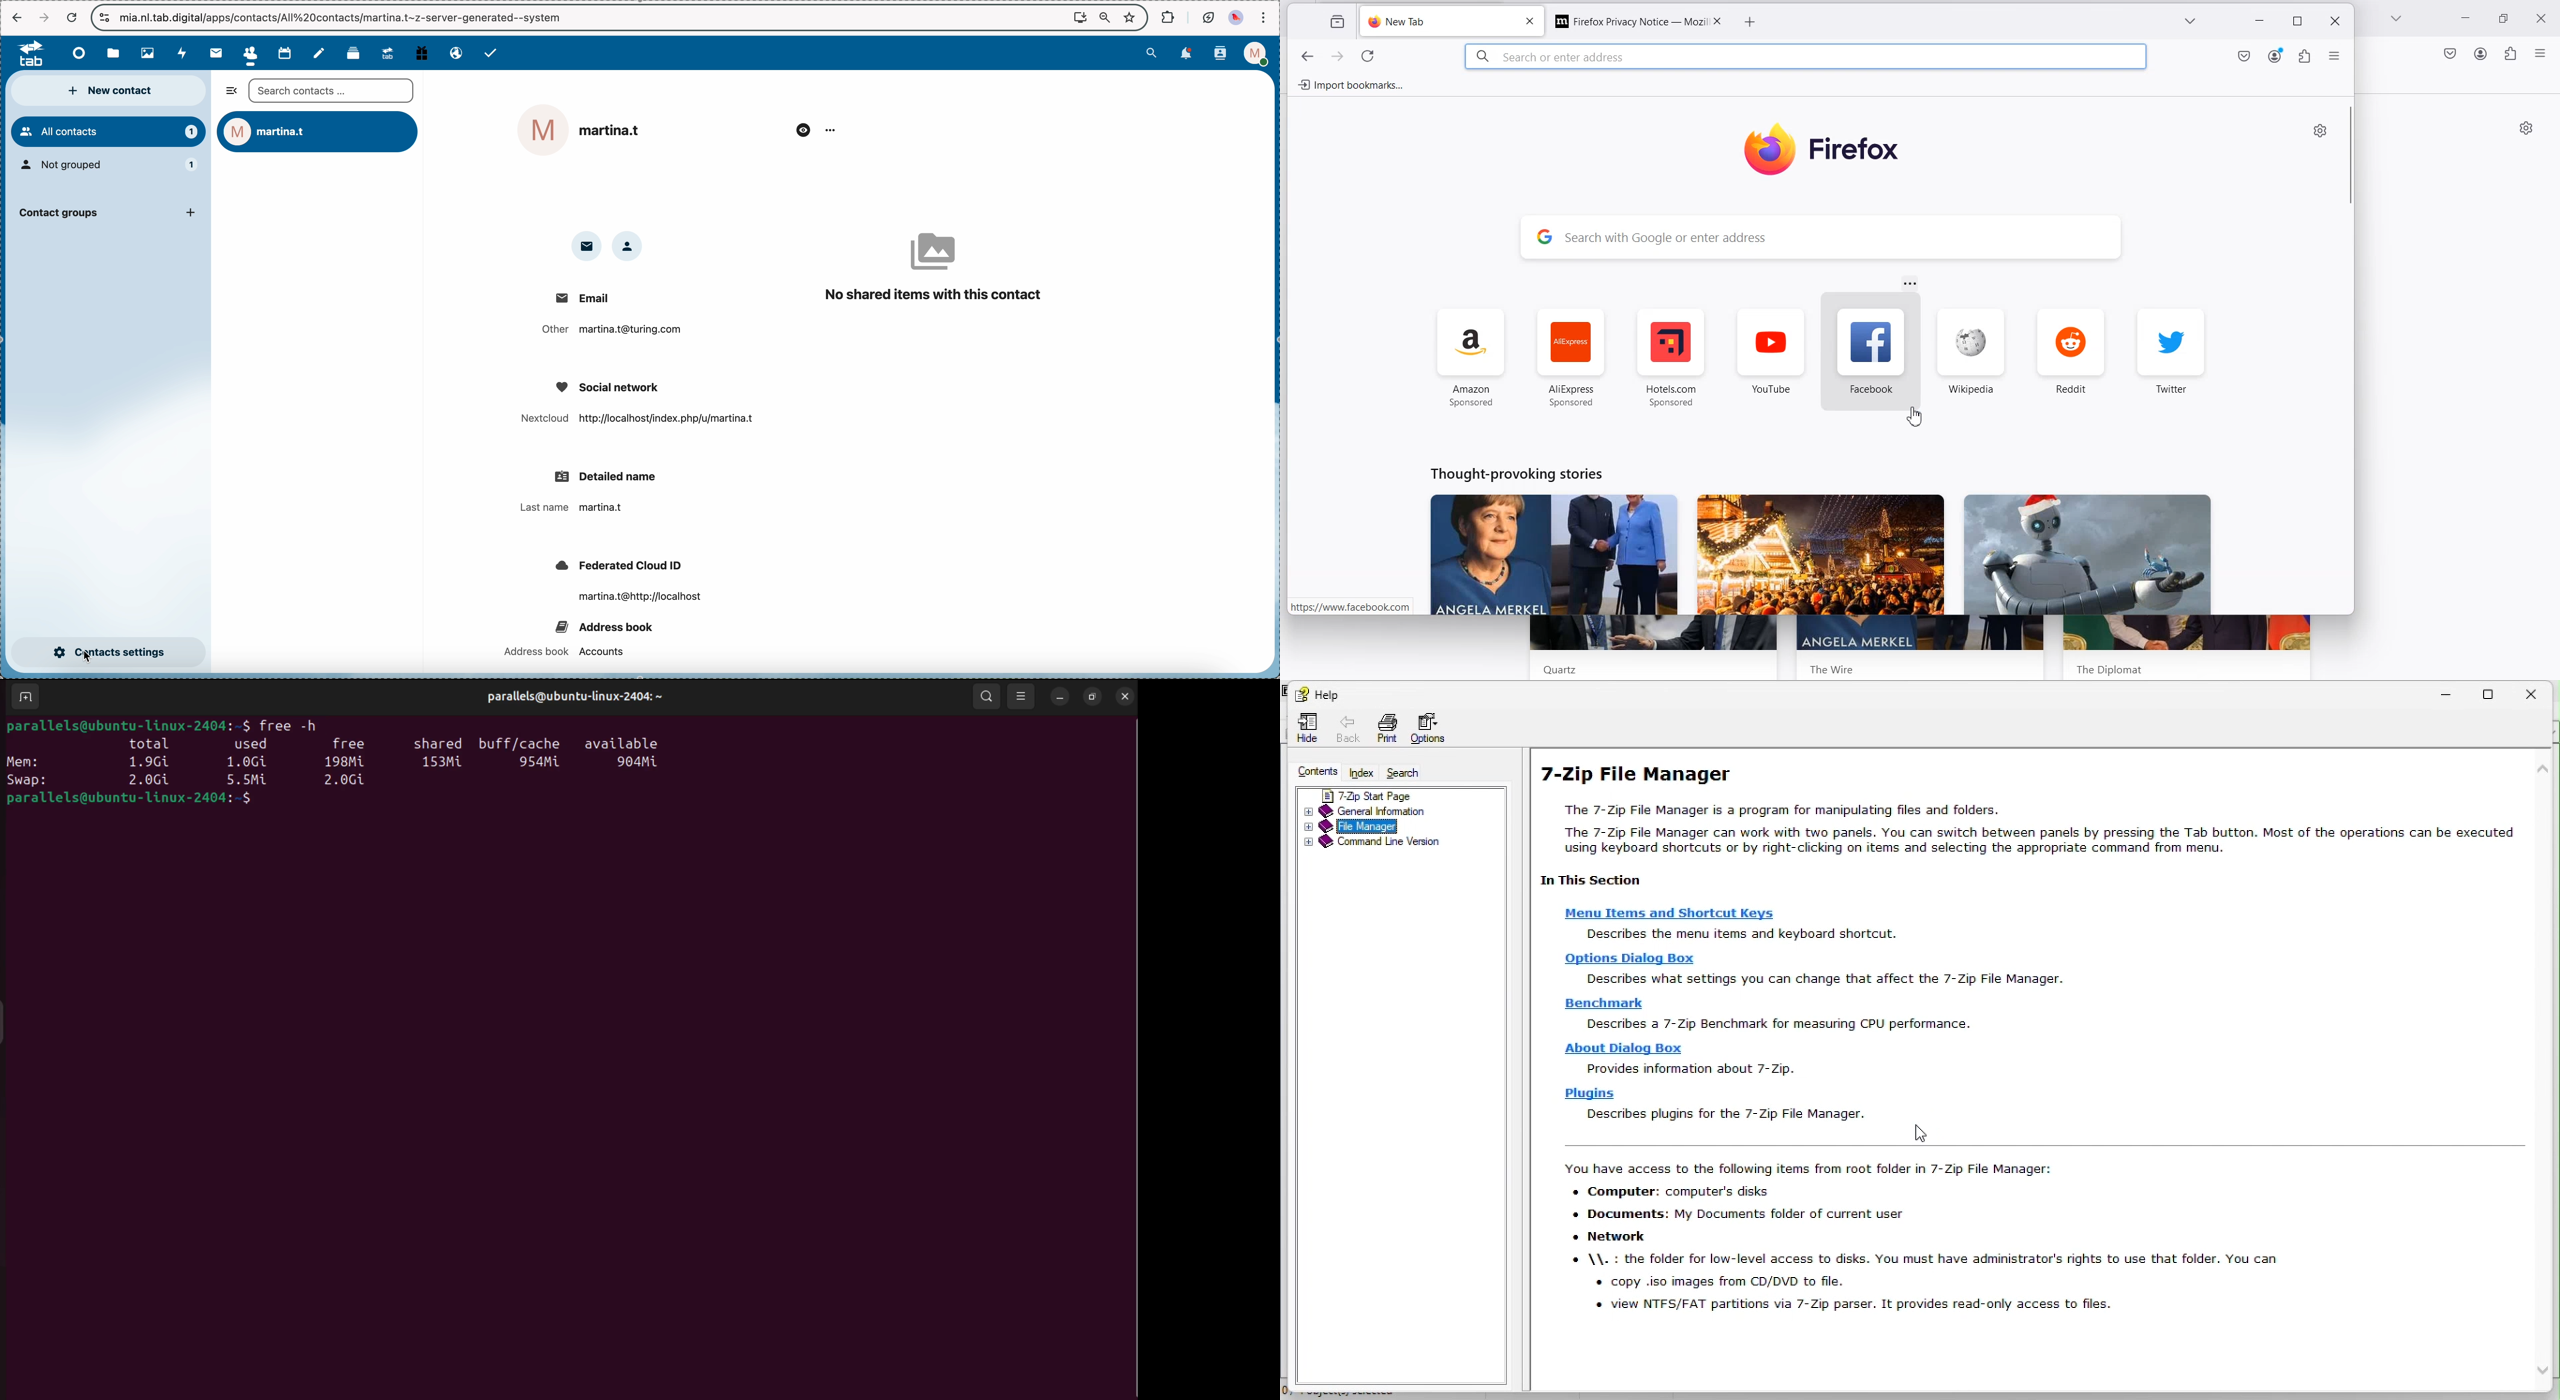 The height and width of the screenshot is (1400, 2576). What do you see at coordinates (1971, 353) in the screenshot?
I see `wikipedia` at bounding box center [1971, 353].